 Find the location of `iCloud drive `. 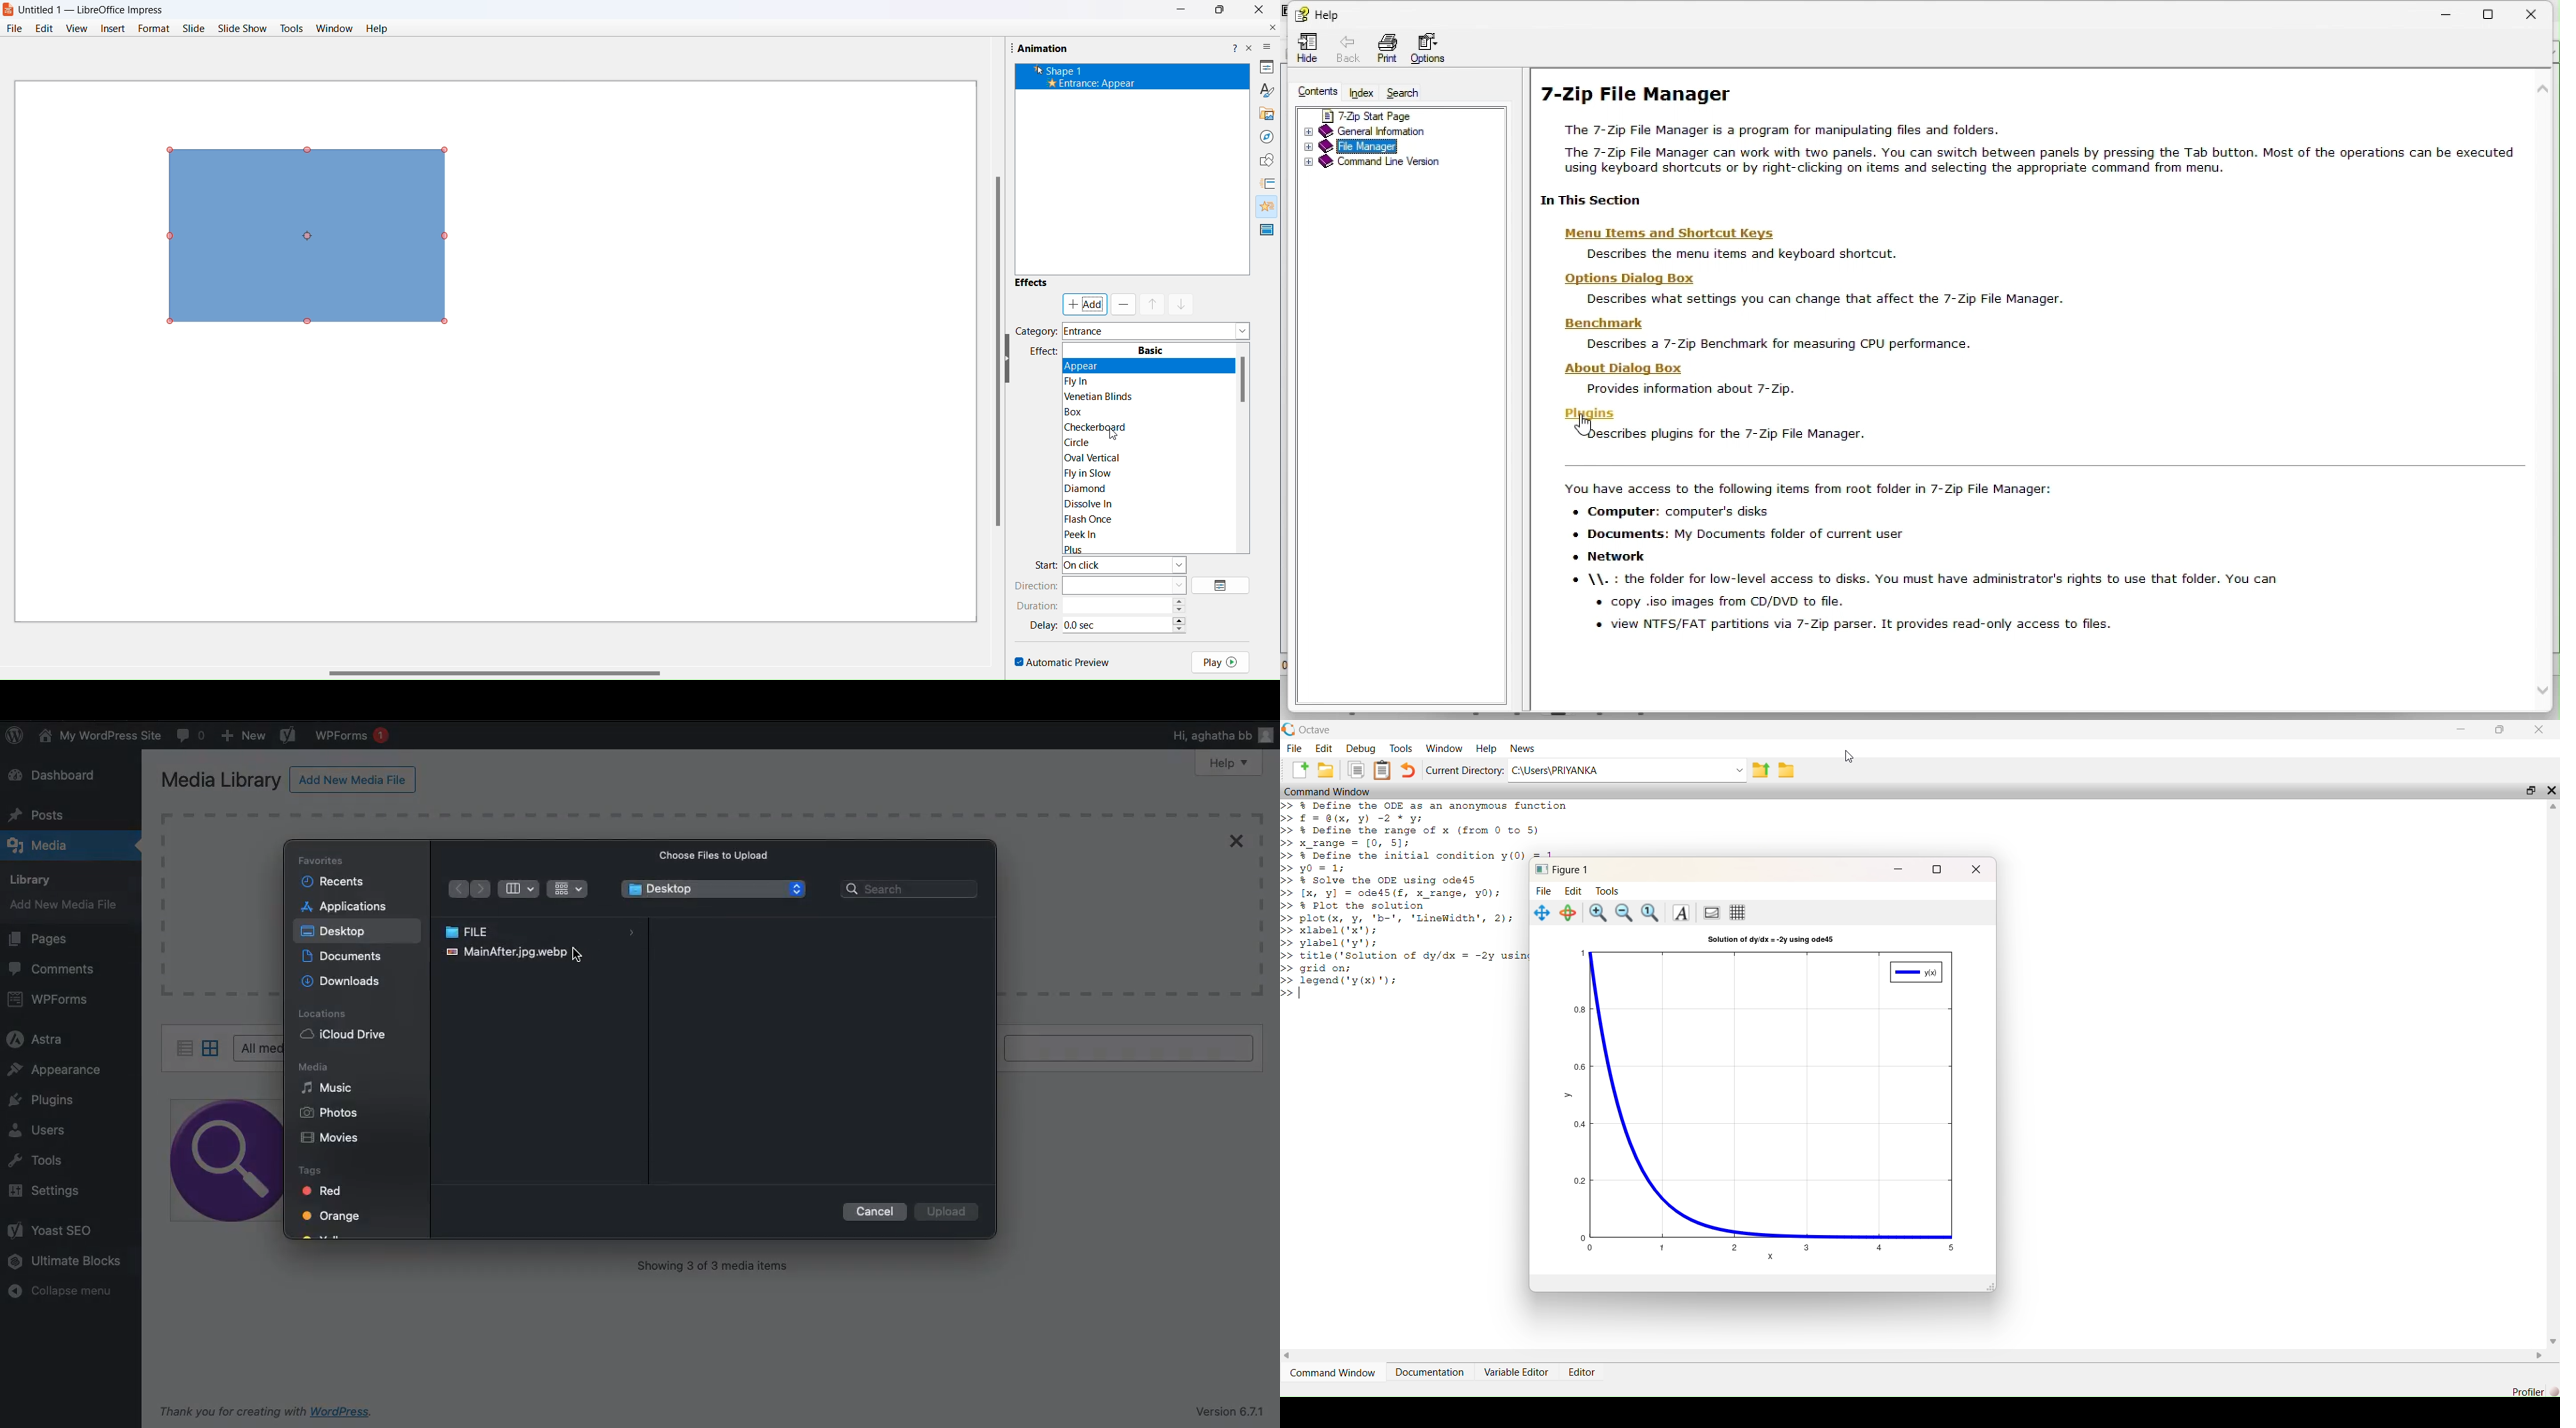

iCloud drive  is located at coordinates (344, 1035).